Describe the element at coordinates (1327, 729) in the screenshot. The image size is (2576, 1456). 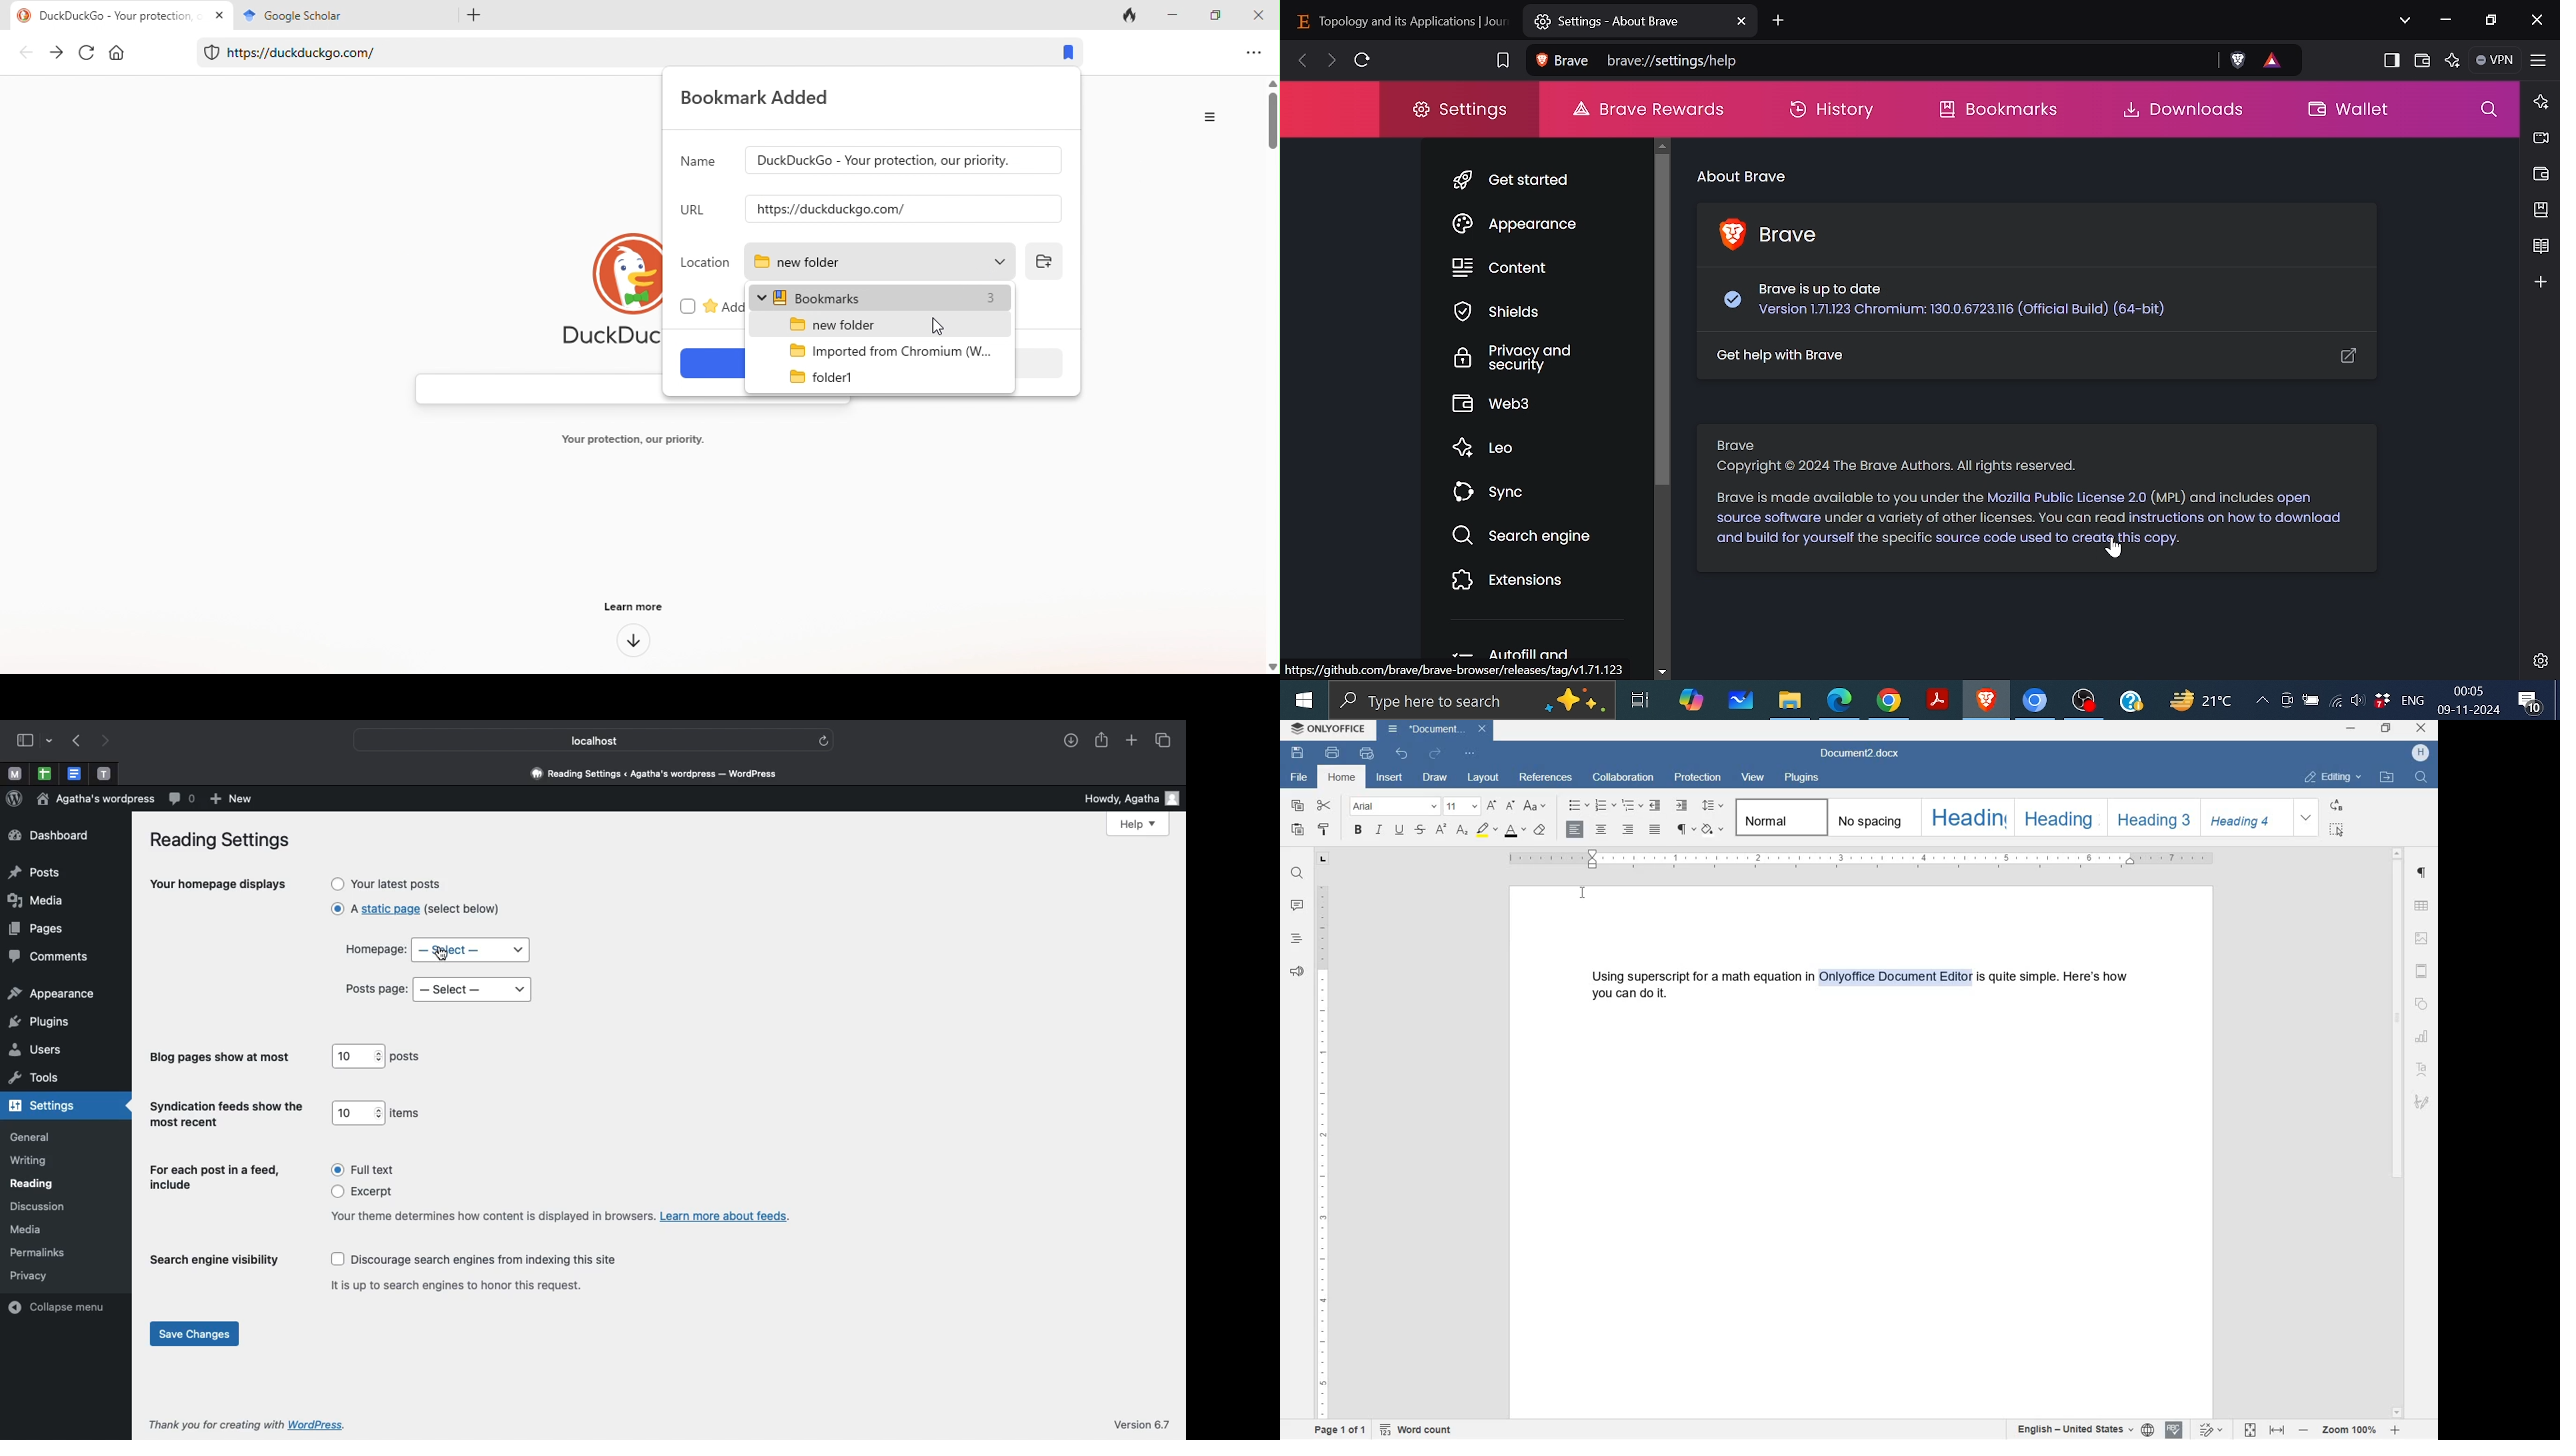
I see `ONLYOFFICE` at that location.